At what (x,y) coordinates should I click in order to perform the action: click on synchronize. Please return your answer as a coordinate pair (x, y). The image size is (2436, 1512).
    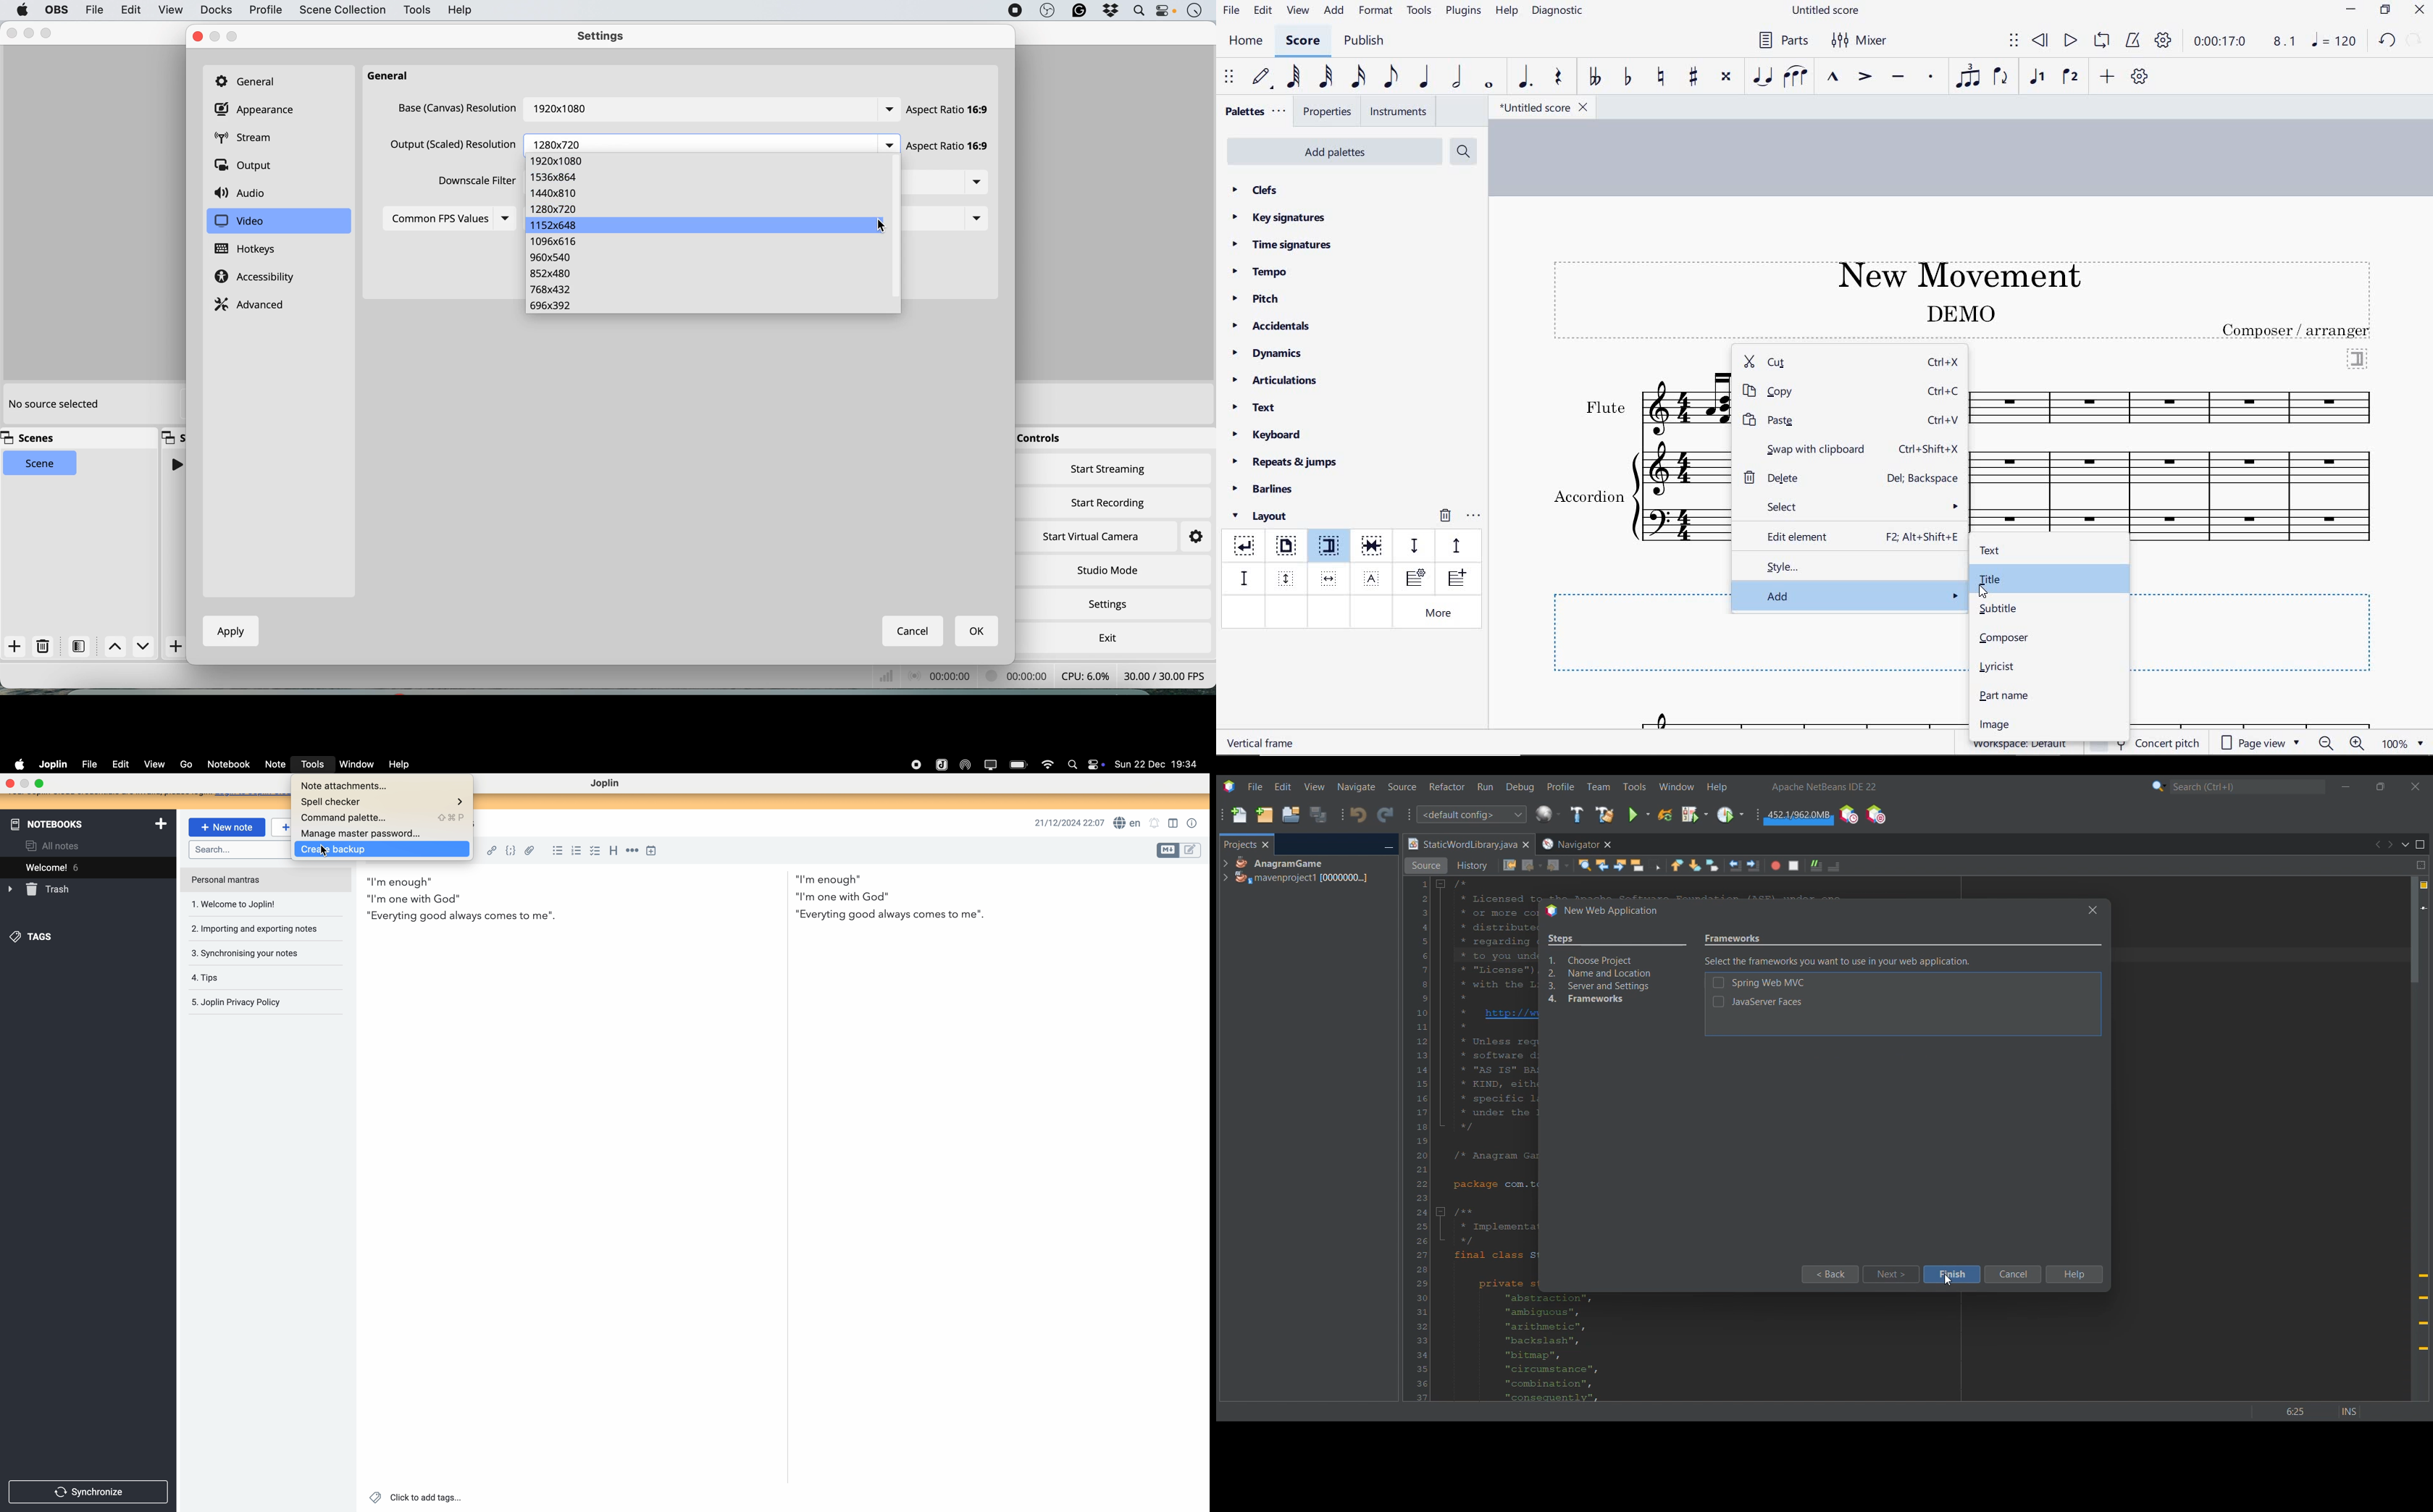
    Looking at the image, I should click on (87, 1494).